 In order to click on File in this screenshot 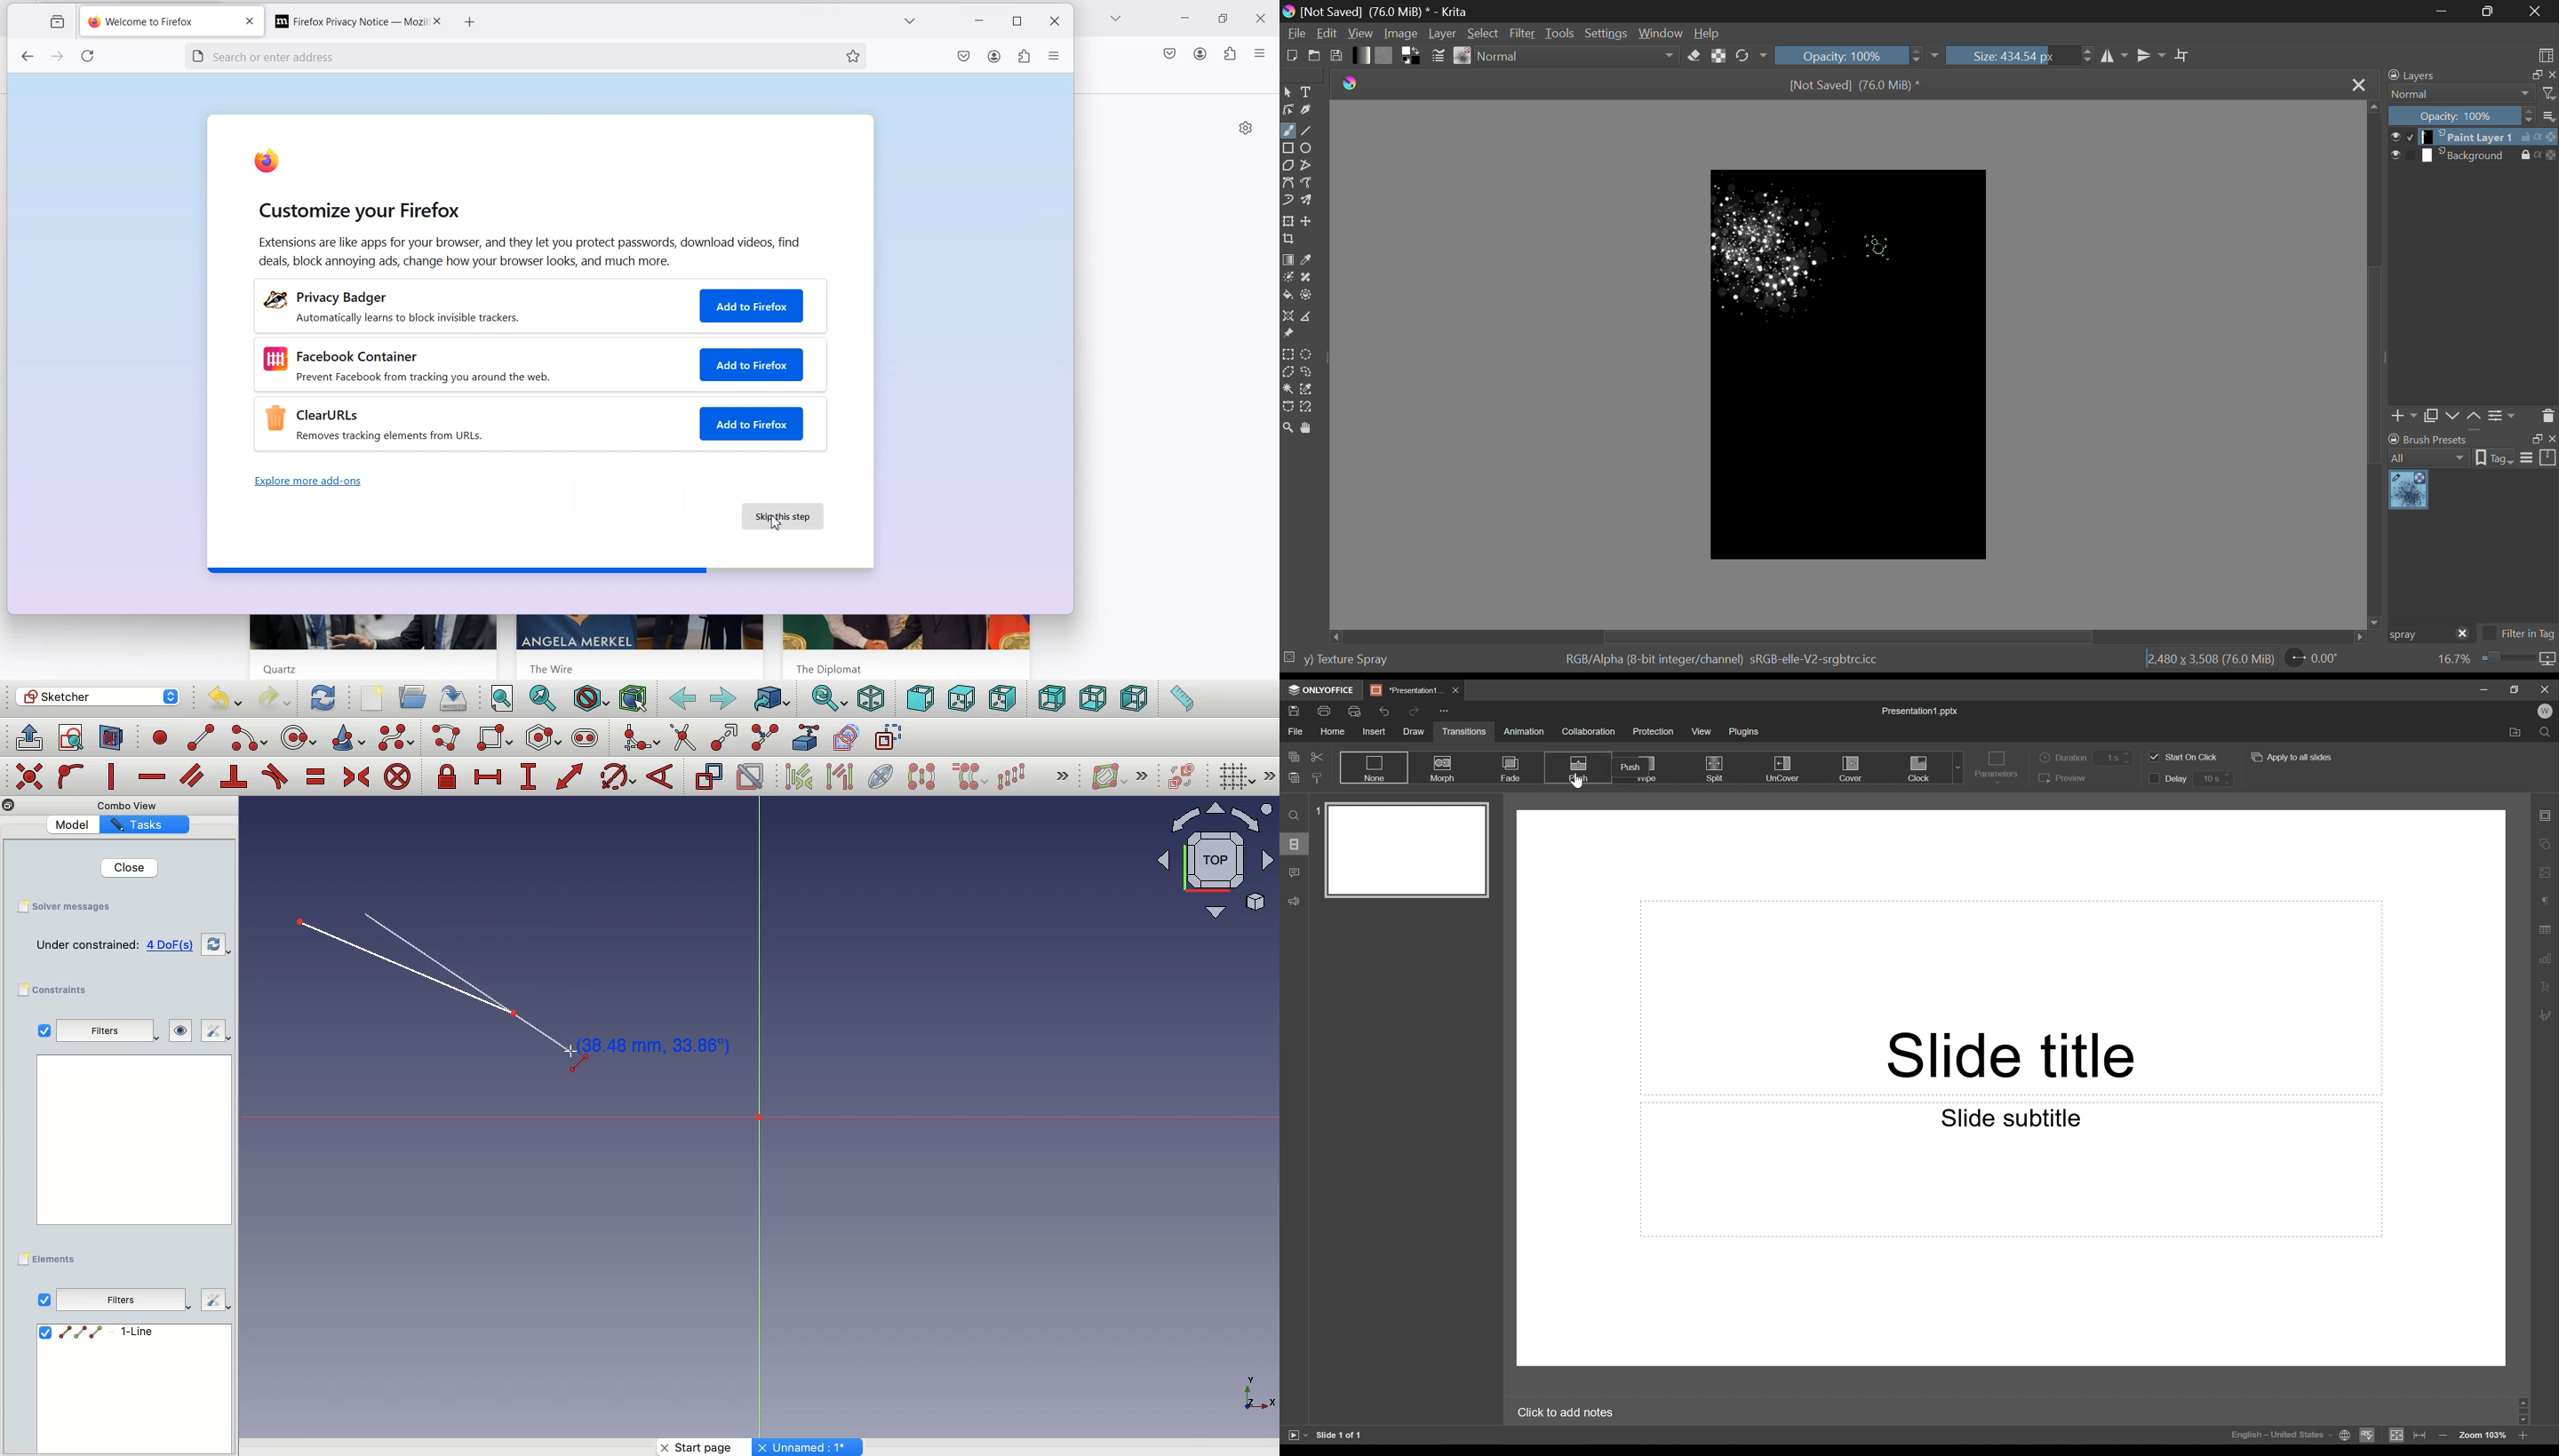, I will do `click(1297, 732)`.